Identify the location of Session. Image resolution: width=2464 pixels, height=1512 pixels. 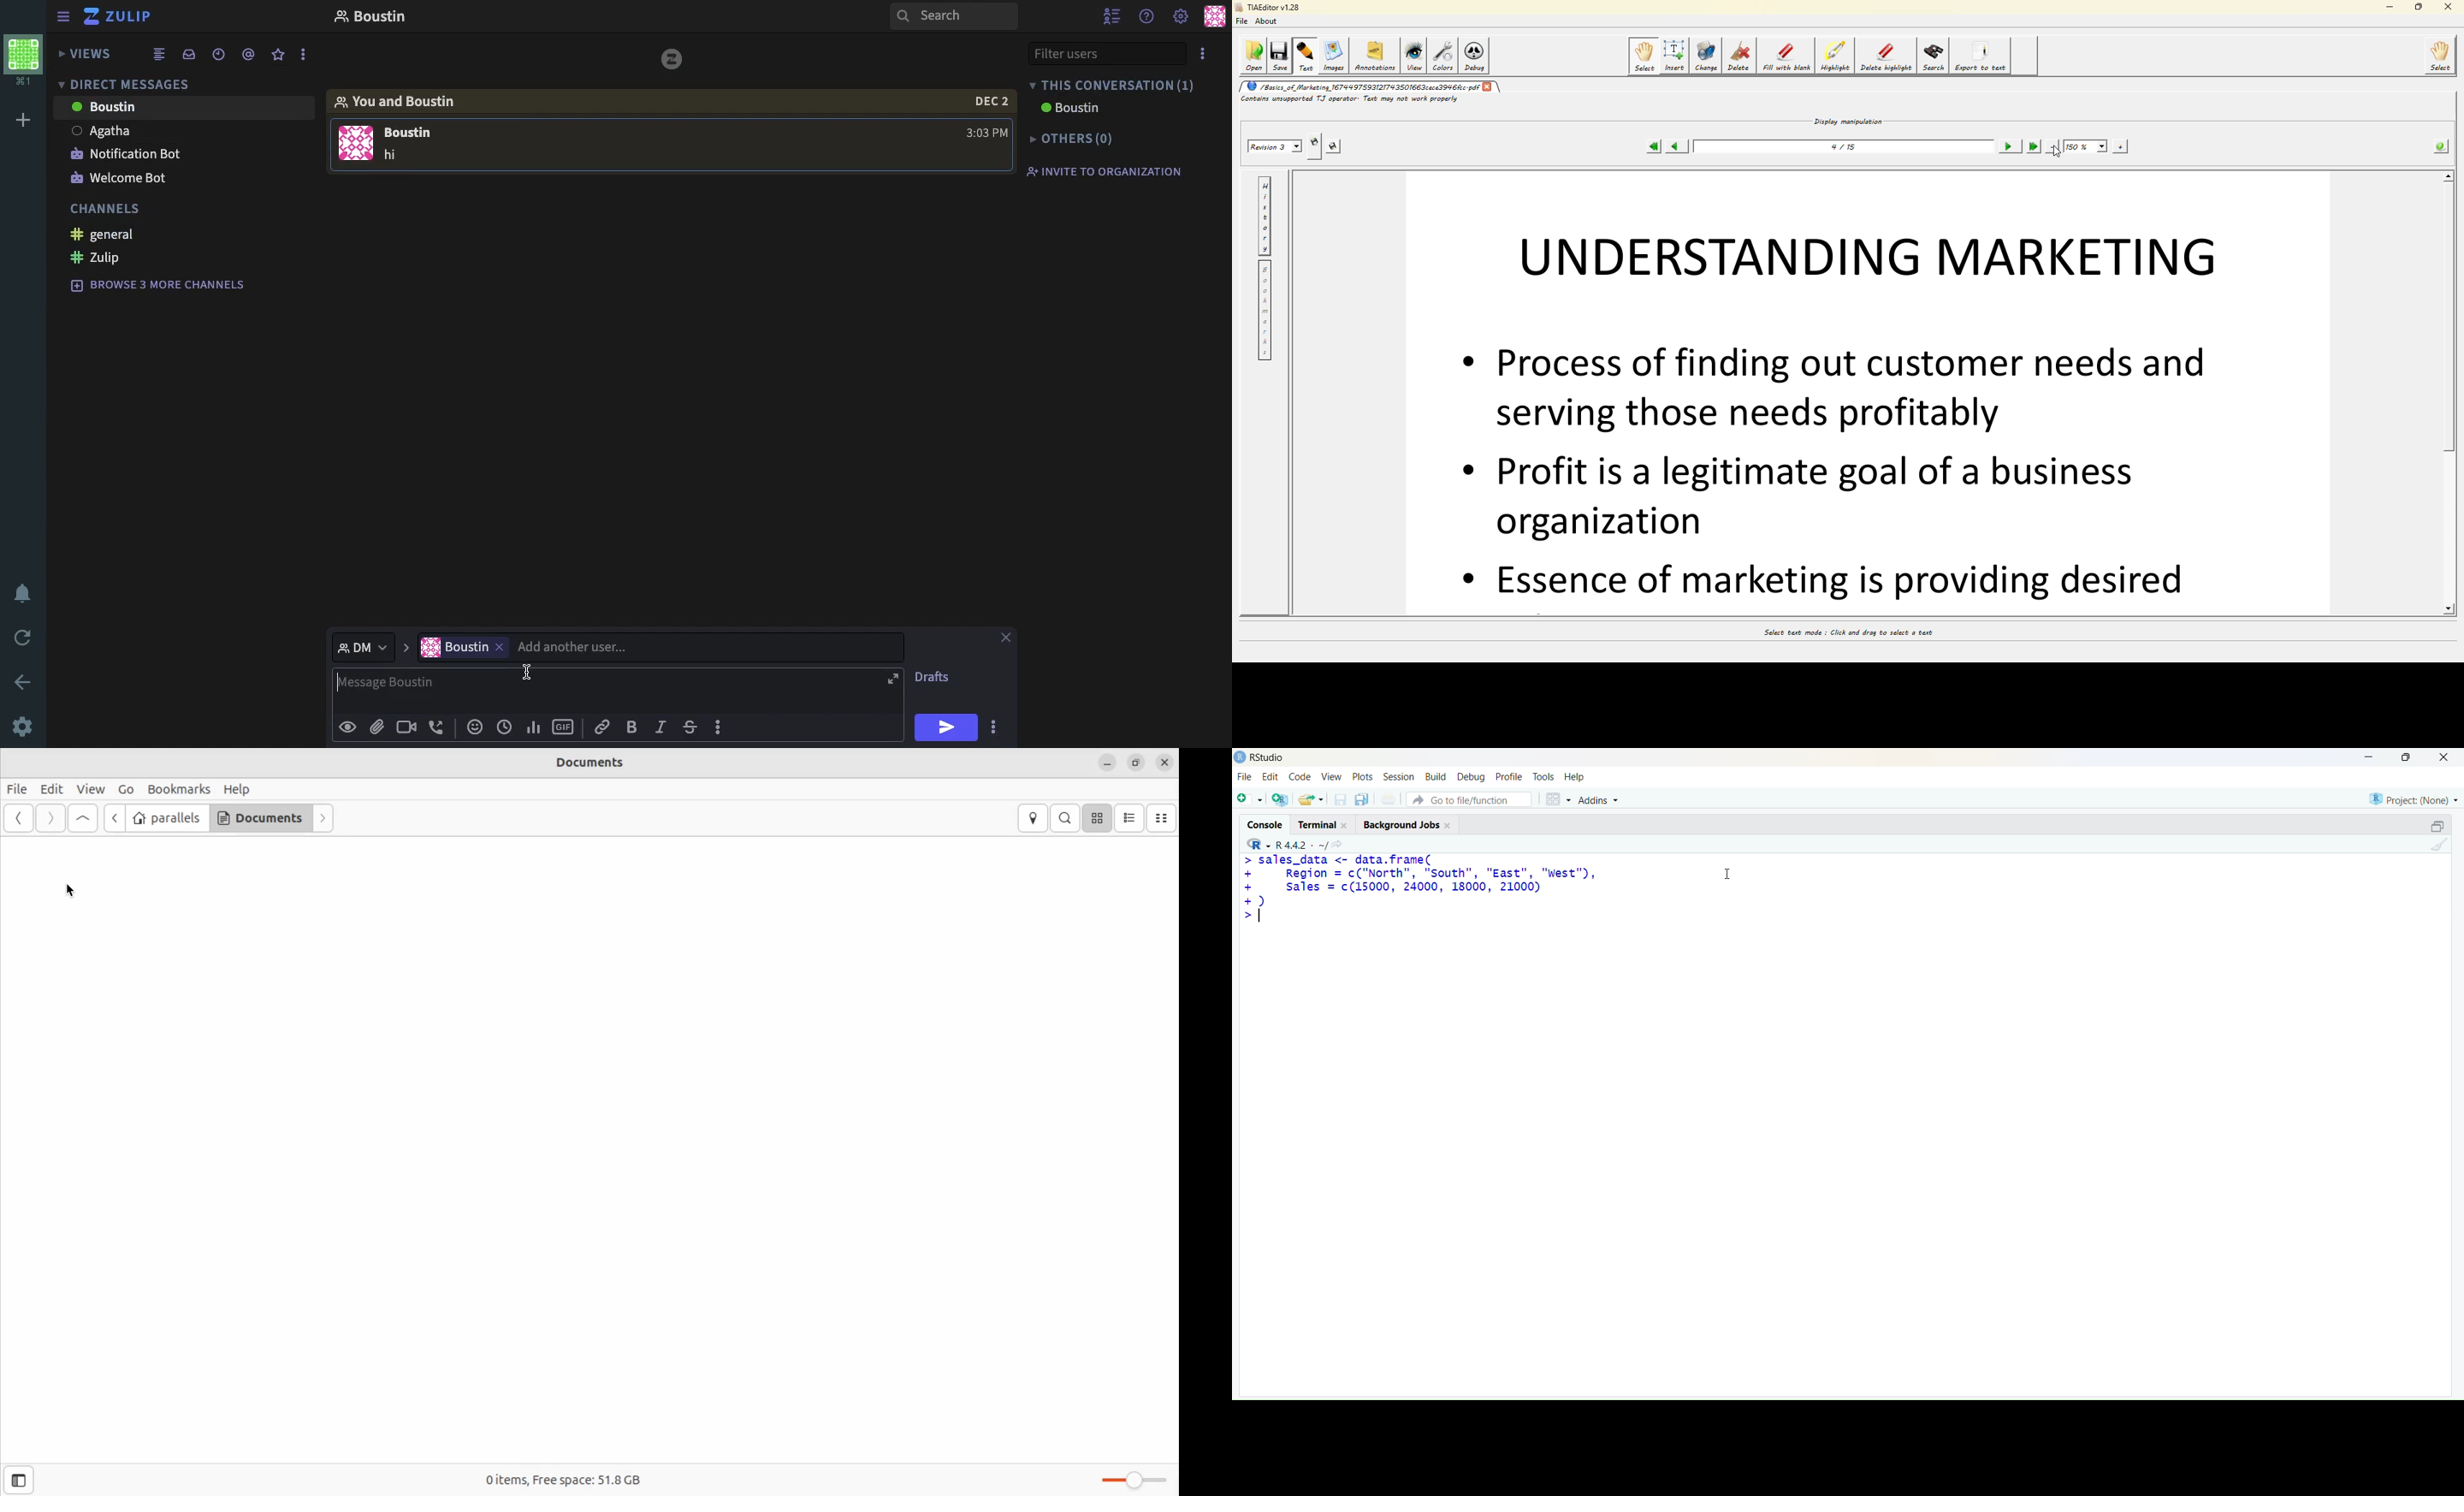
(1397, 776).